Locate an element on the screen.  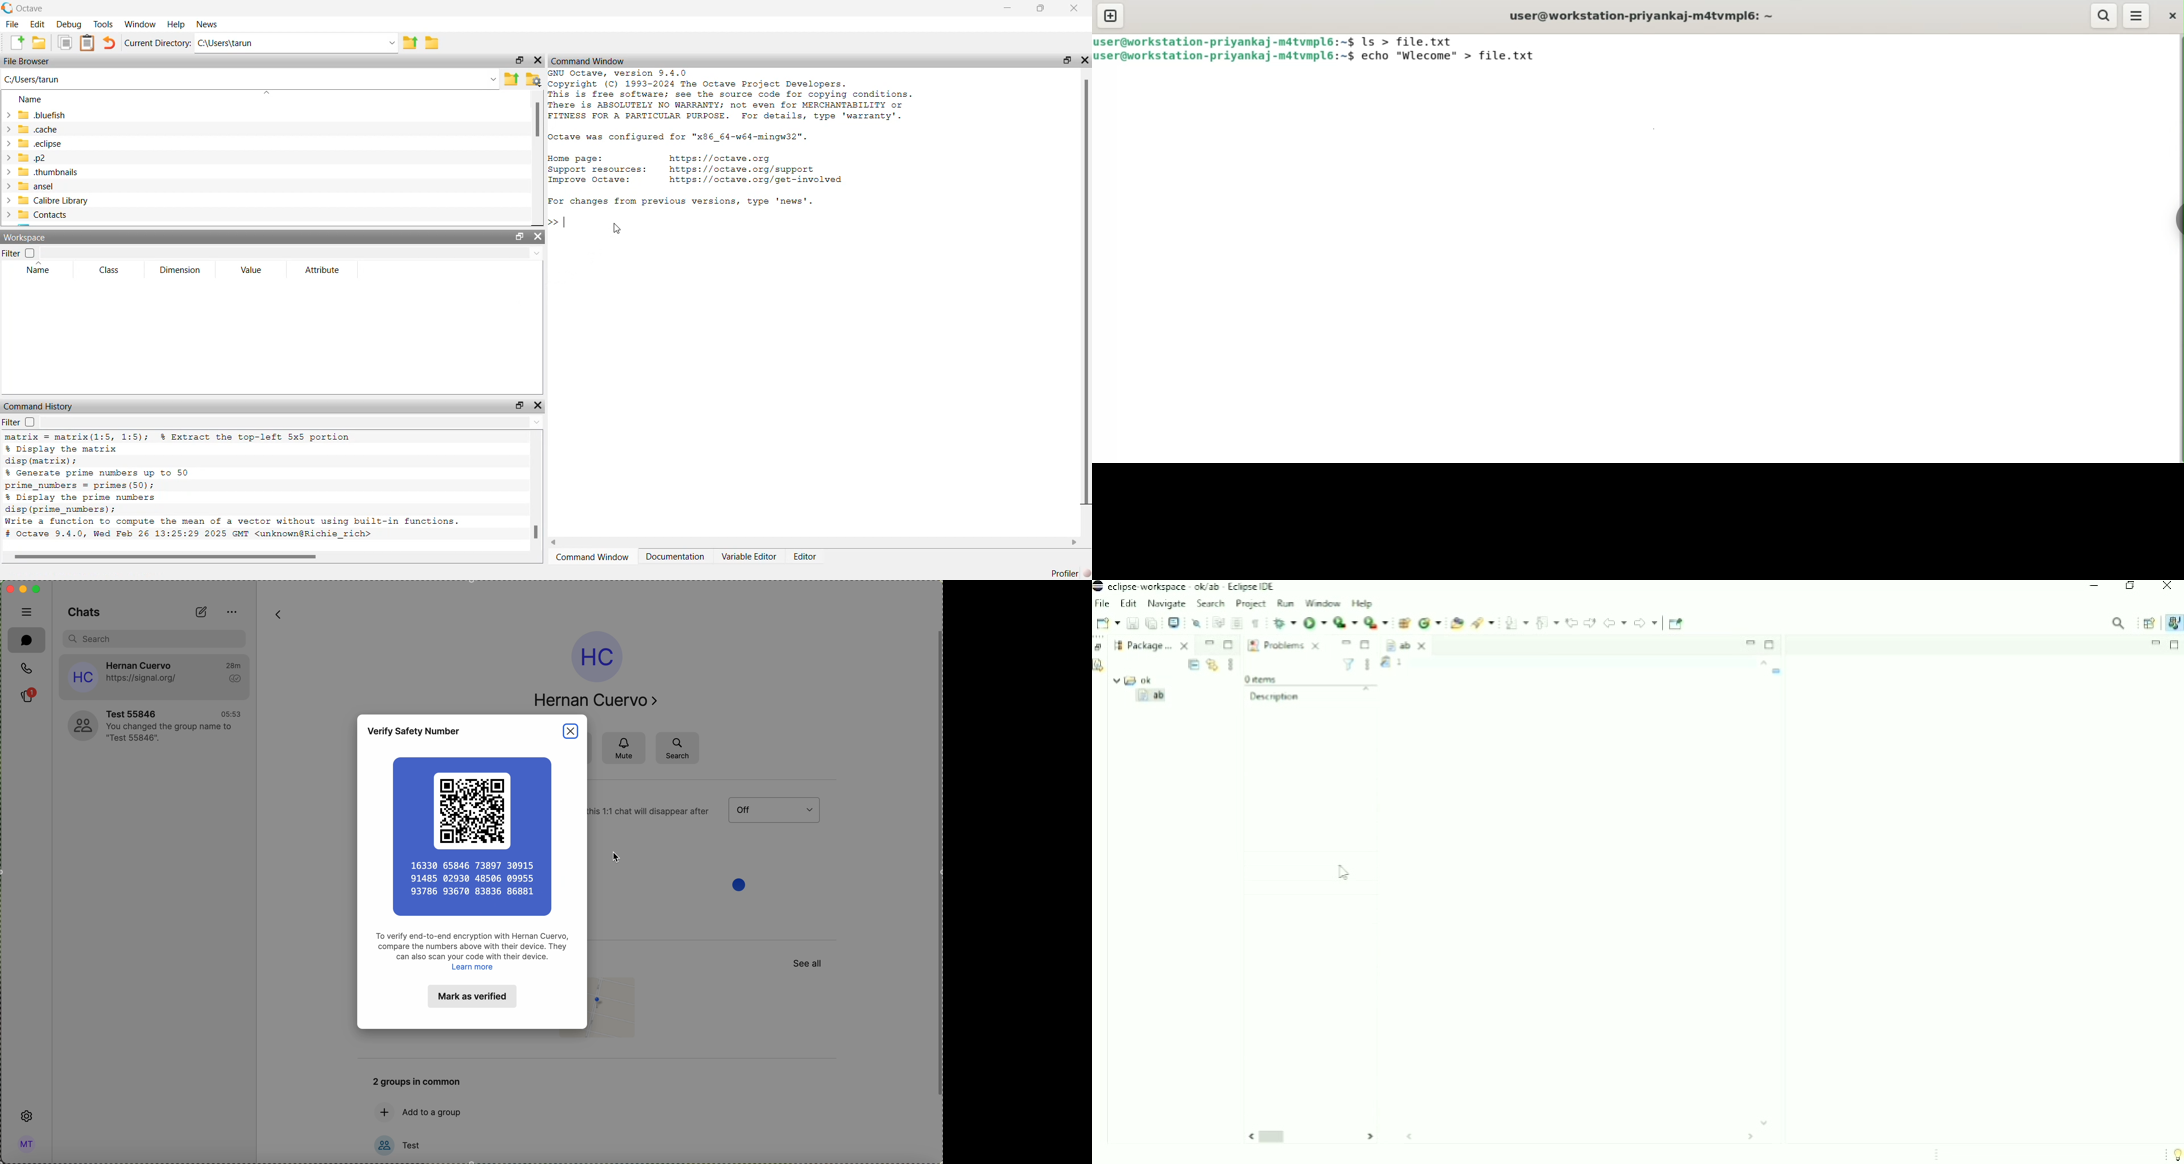
logo is located at coordinates (8, 8).